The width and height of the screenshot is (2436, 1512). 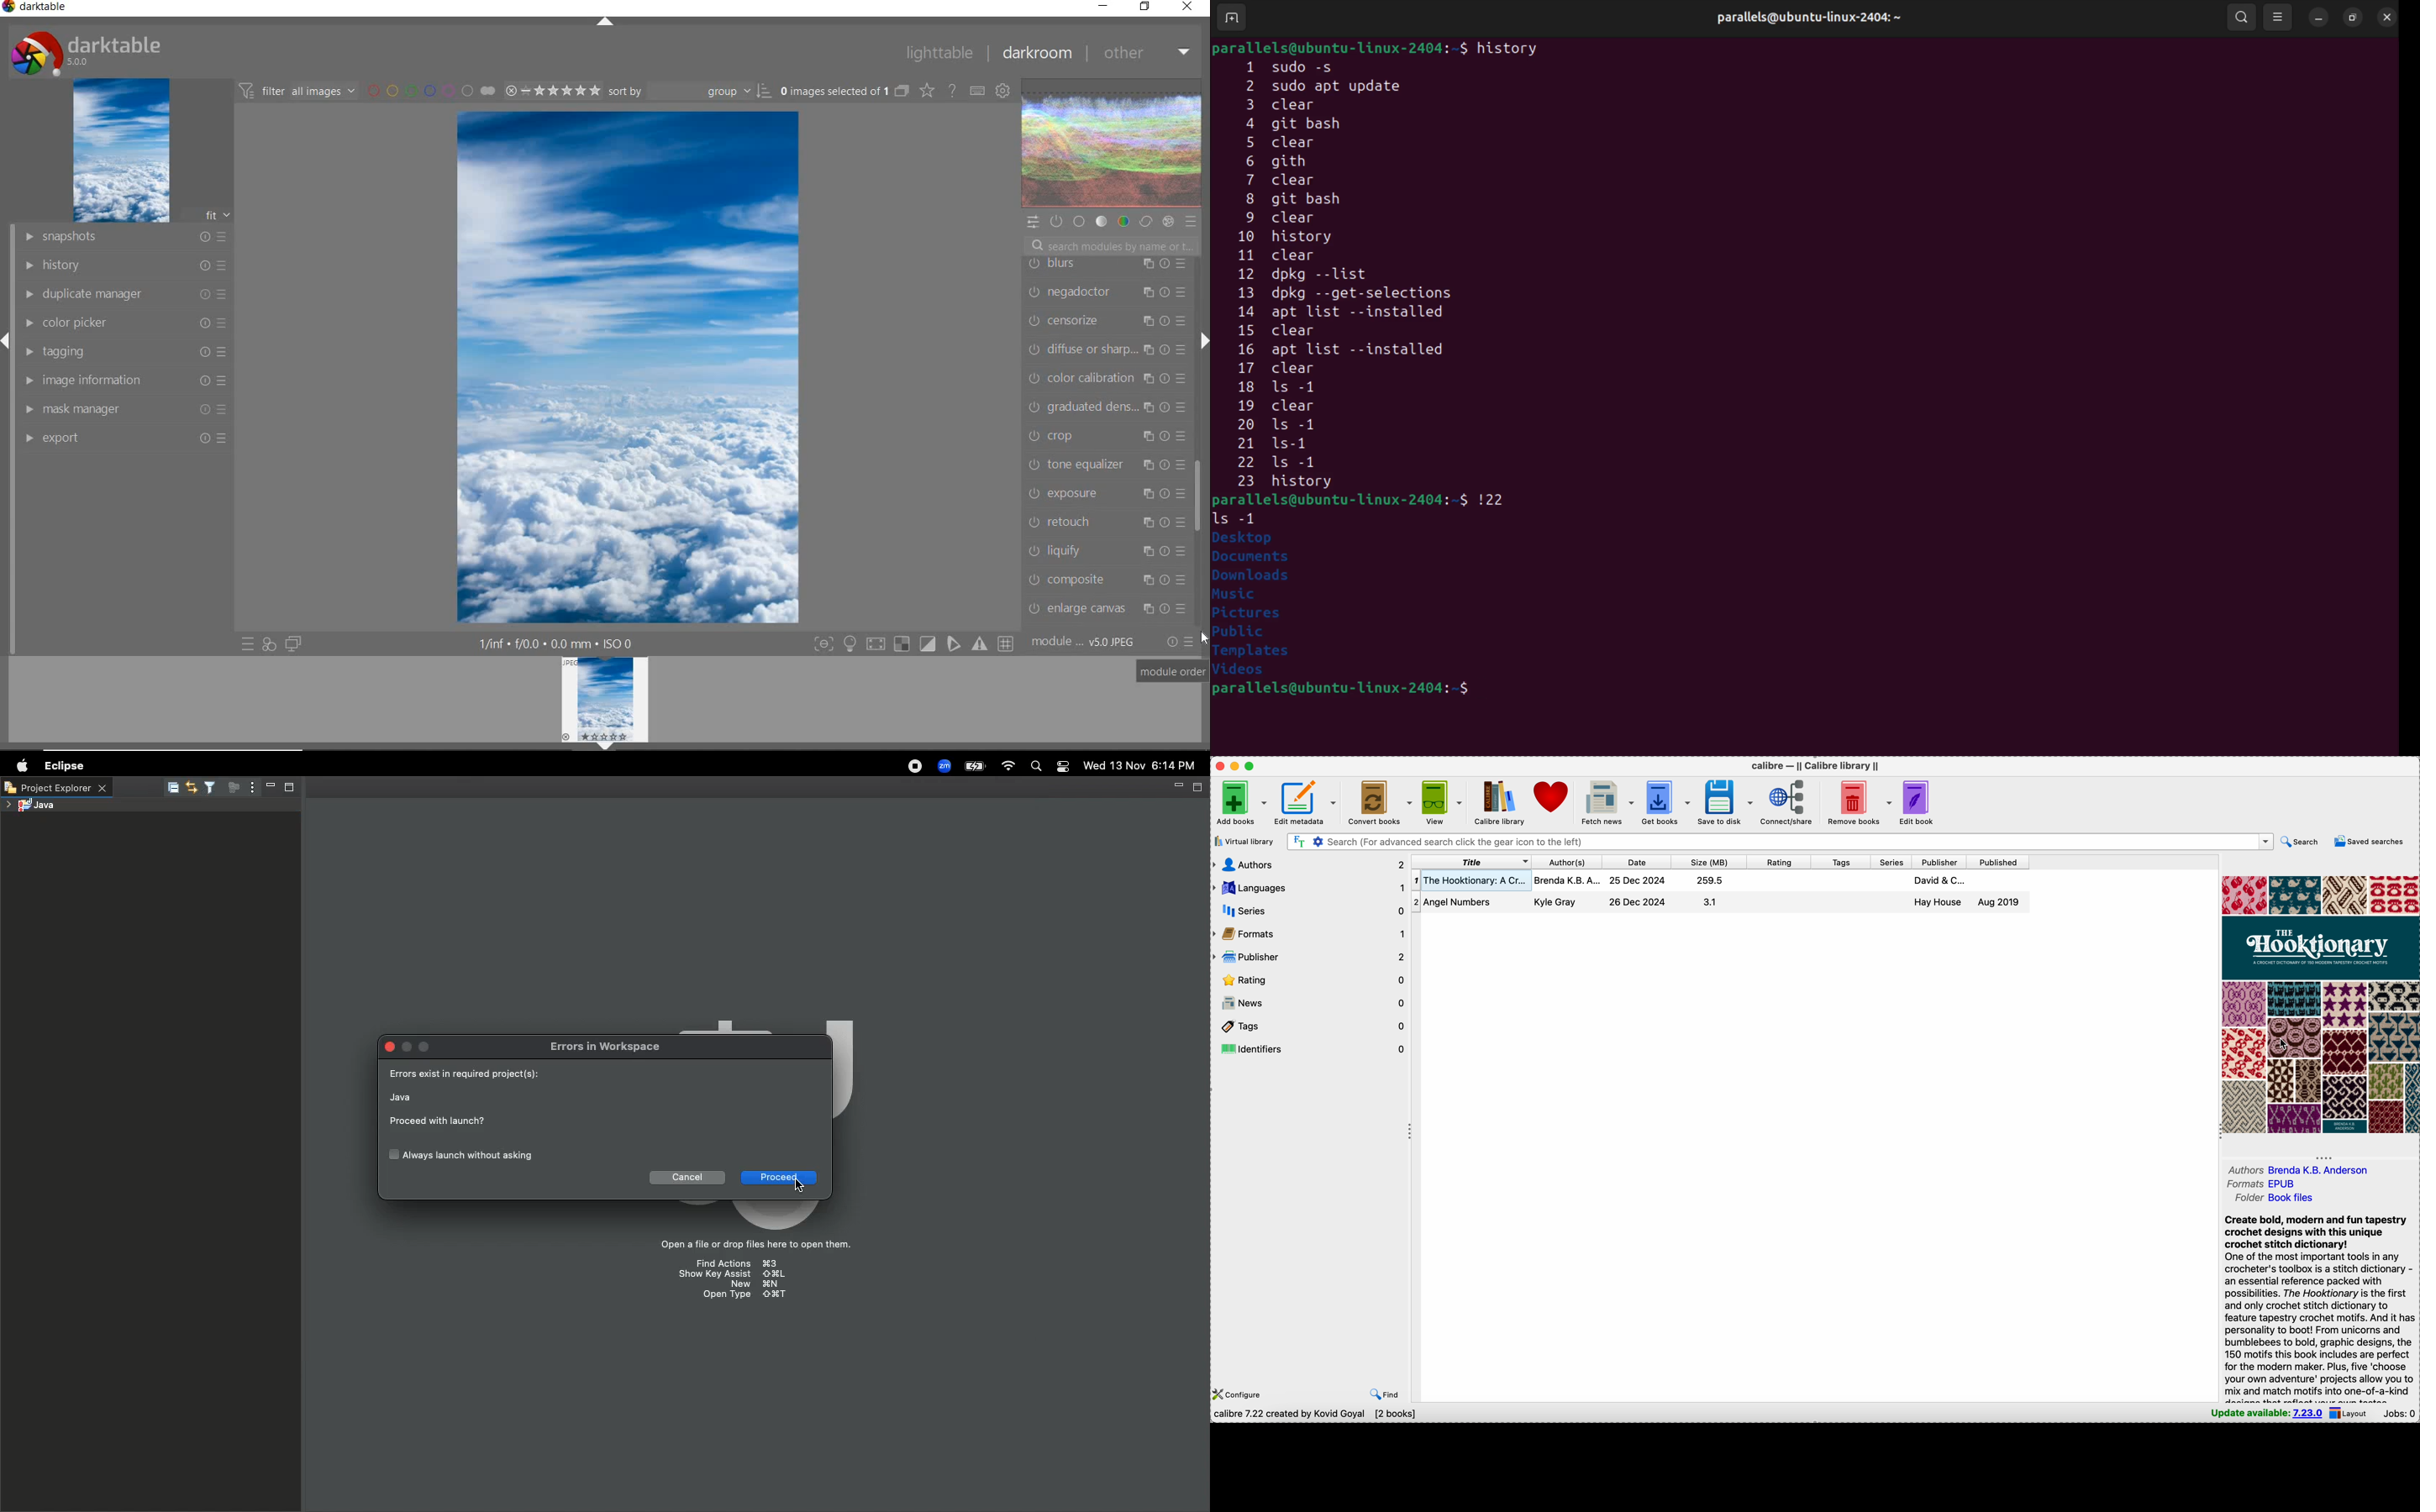 What do you see at coordinates (2300, 842) in the screenshot?
I see `search` at bounding box center [2300, 842].